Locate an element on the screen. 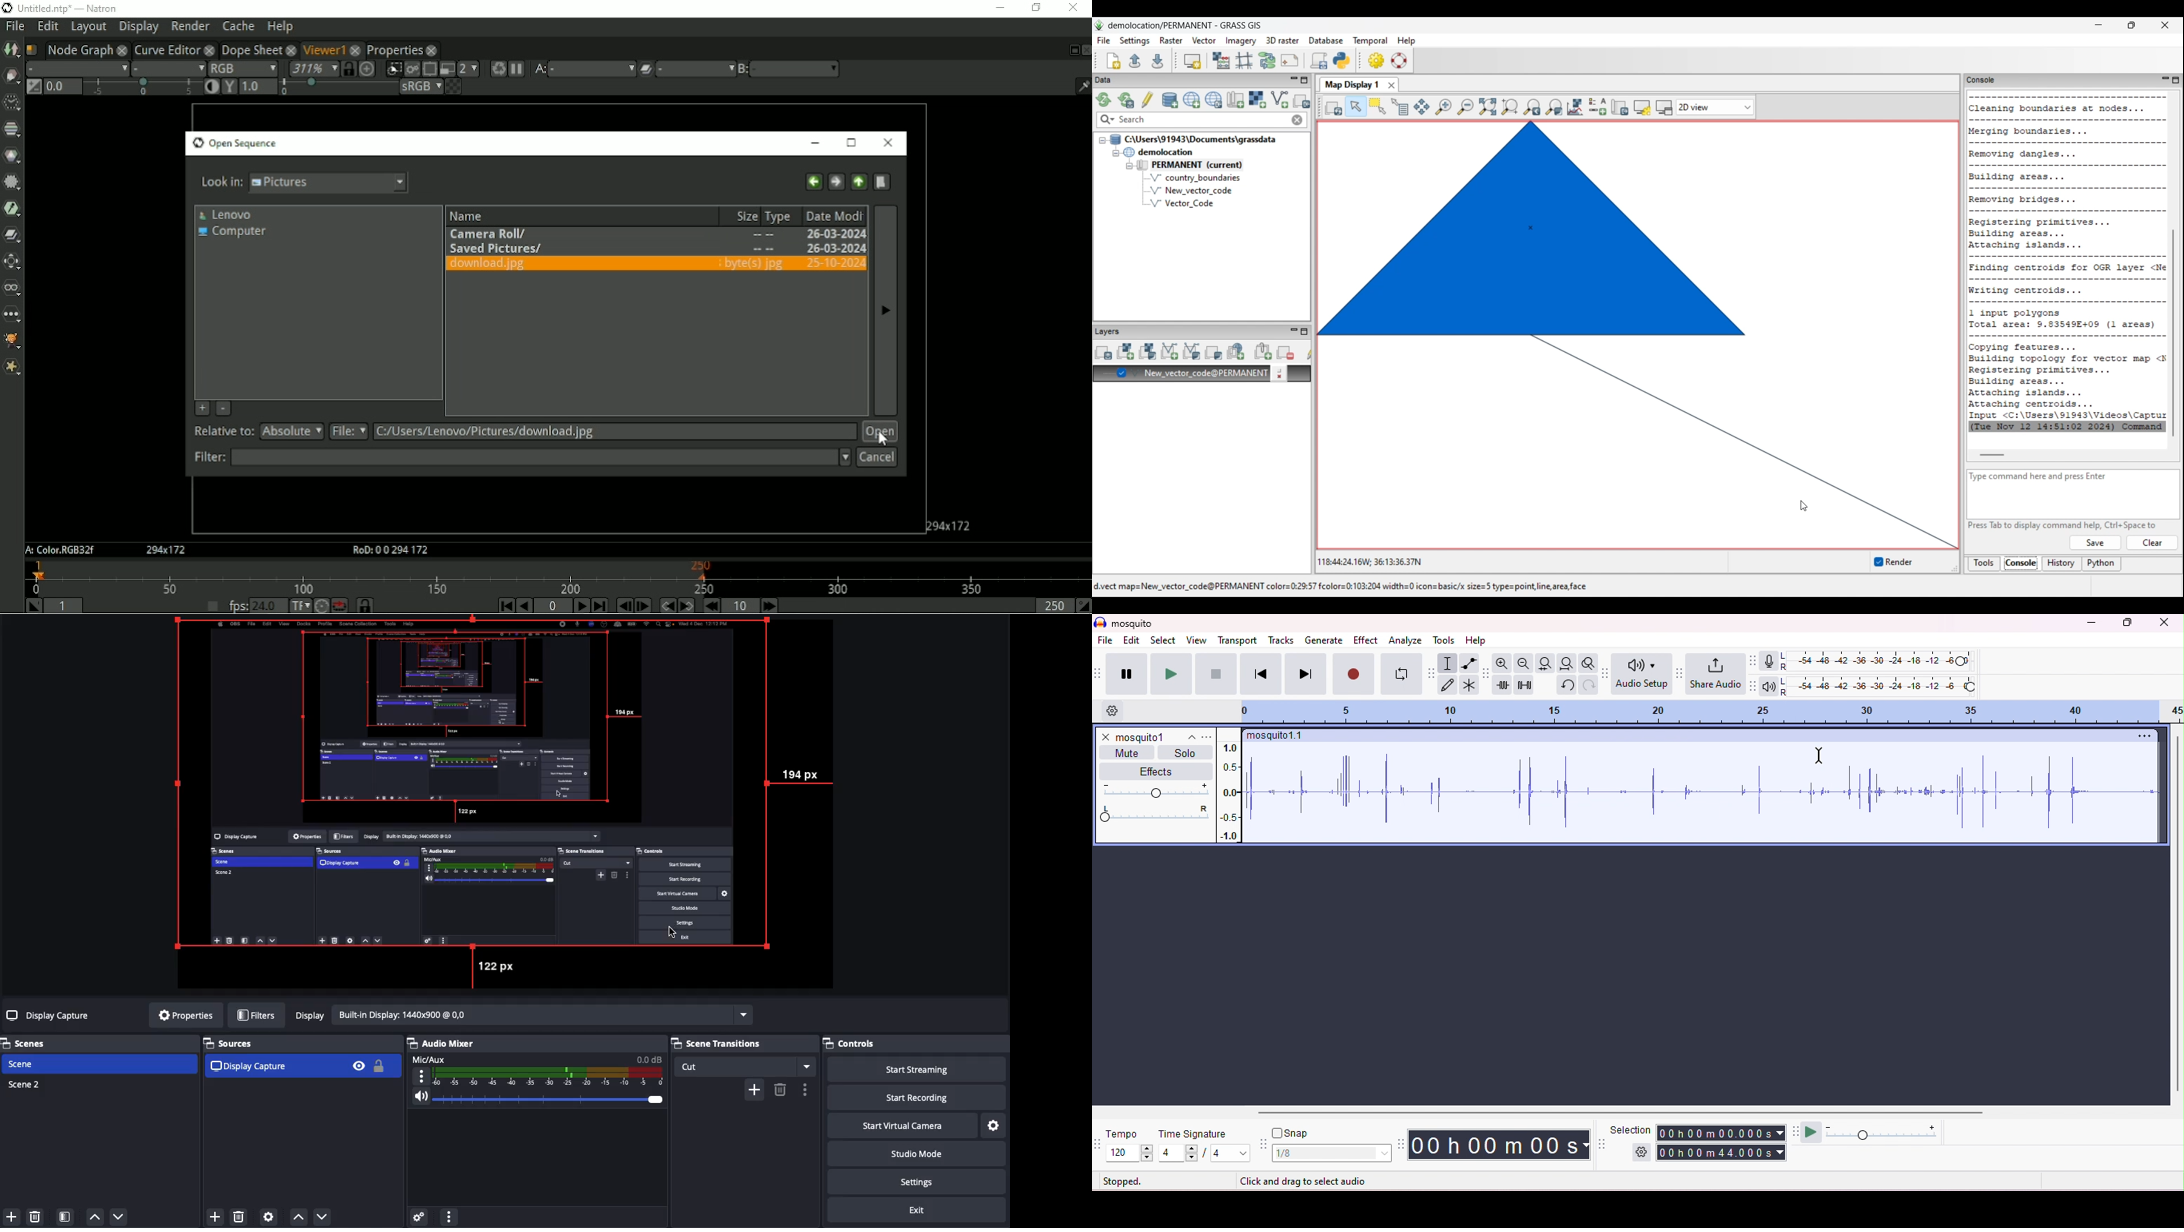 This screenshot has height=1232, width=2184. Exit is located at coordinates (919, 1211).